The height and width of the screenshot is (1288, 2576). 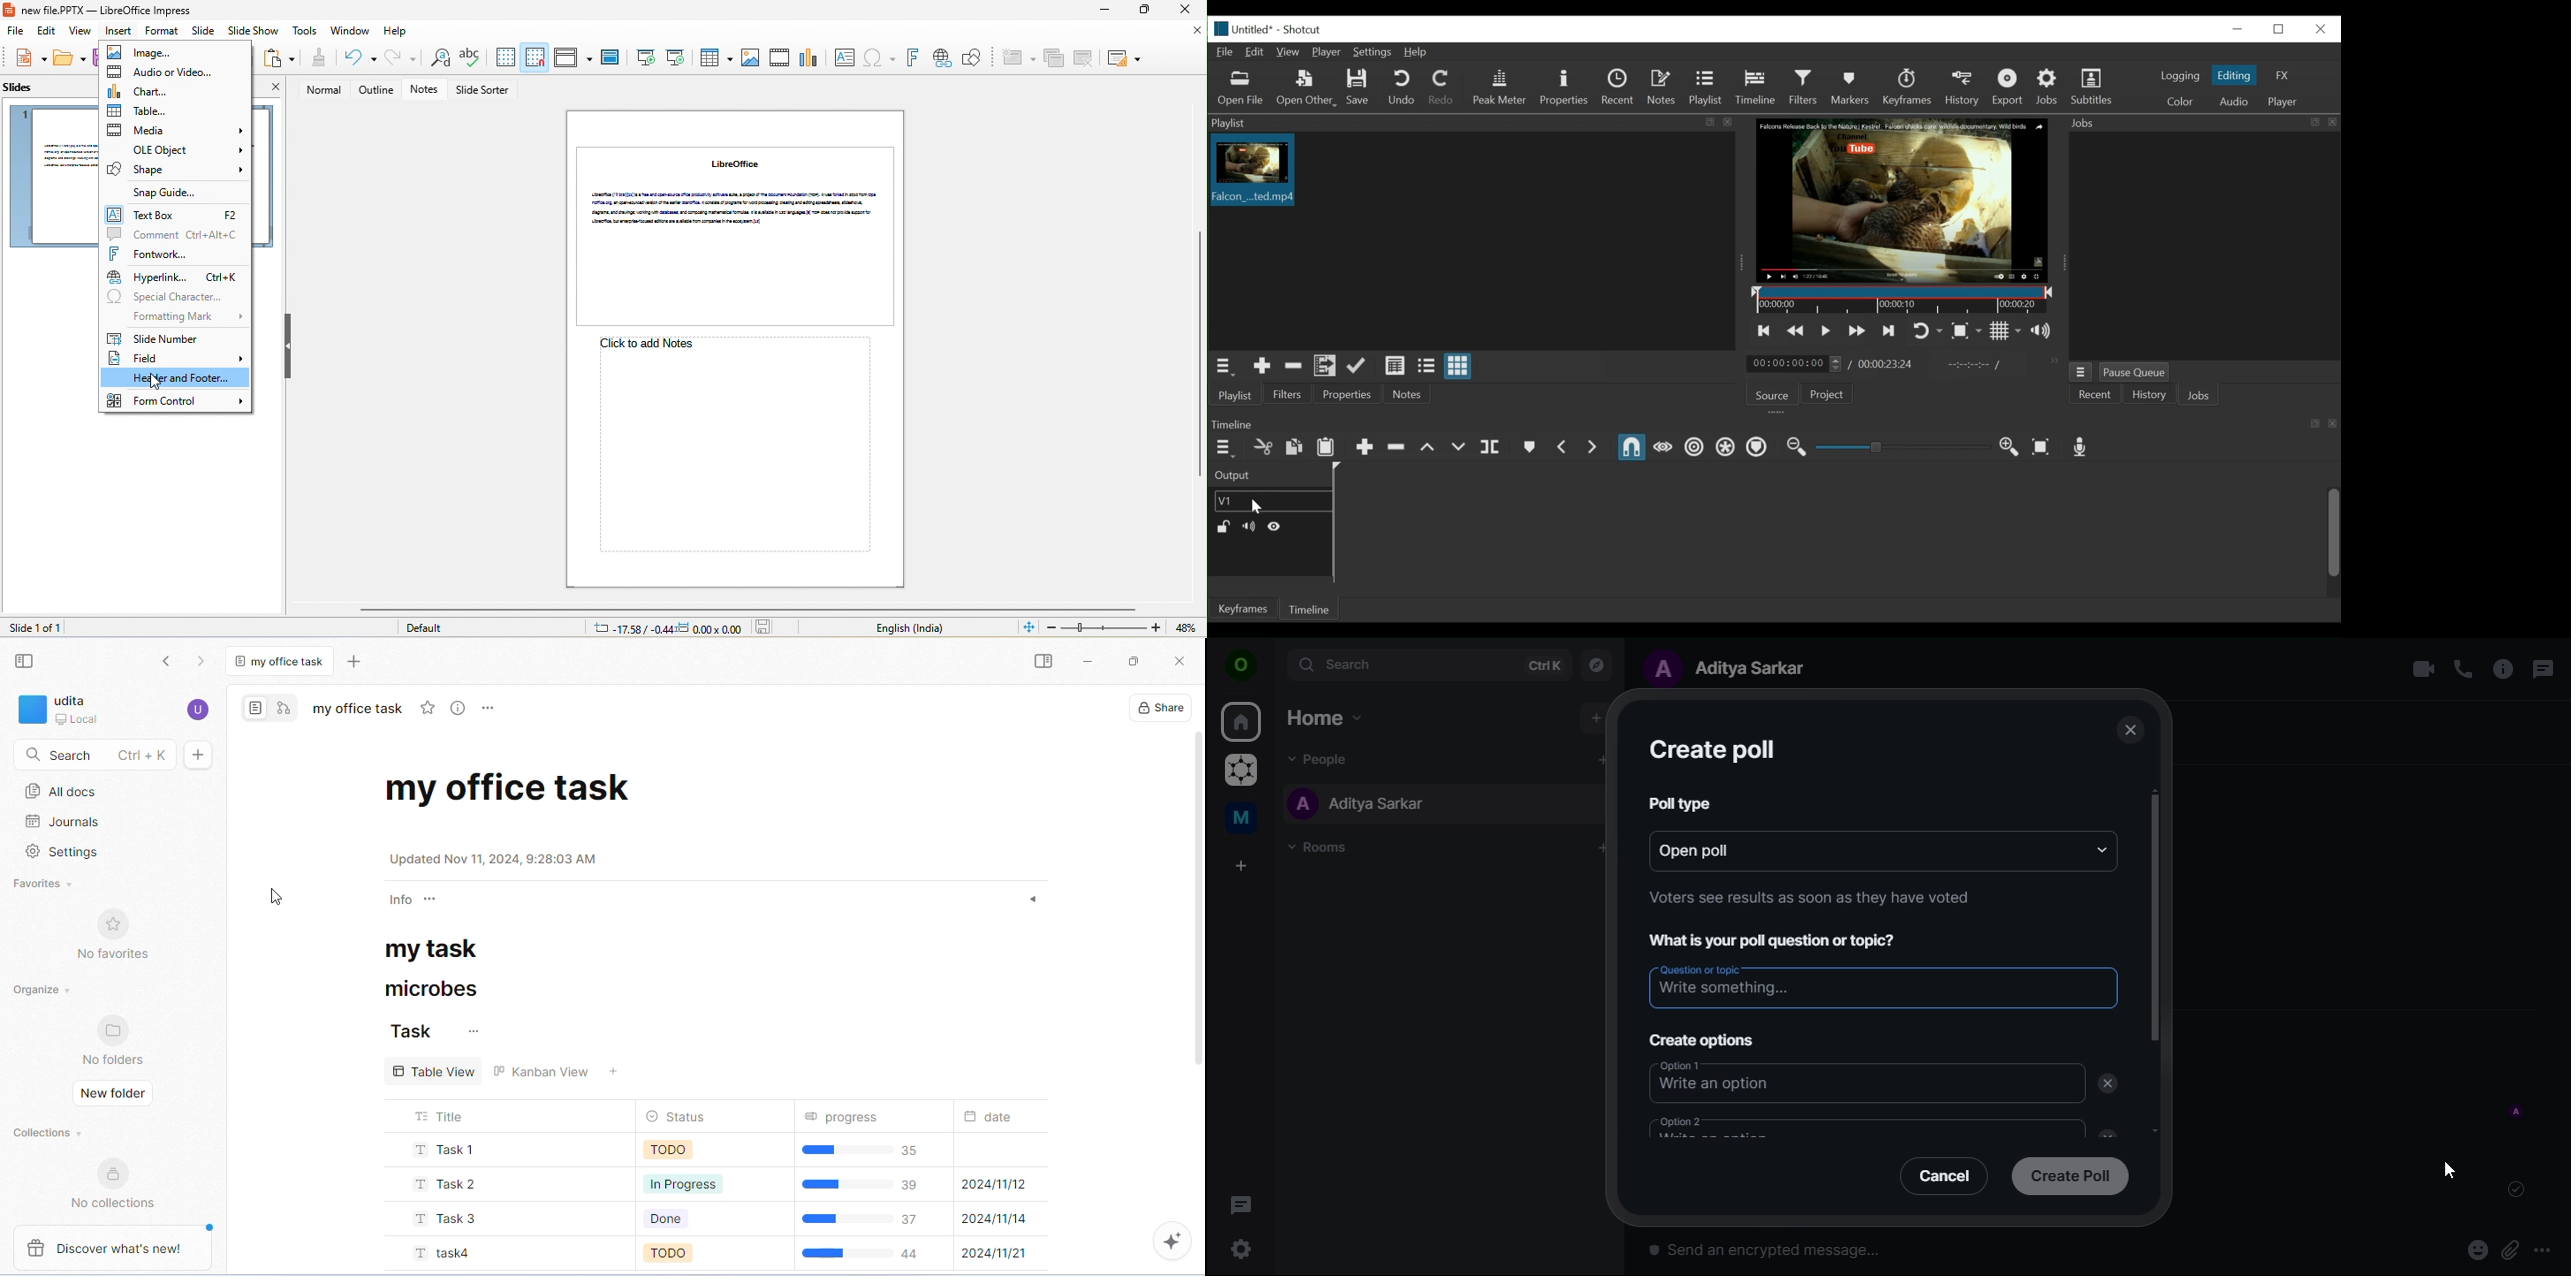 What do you see at coordinates (994, 1184) in the screenshot?
I see `submission date of task2` at bounding box center [994, 1184].